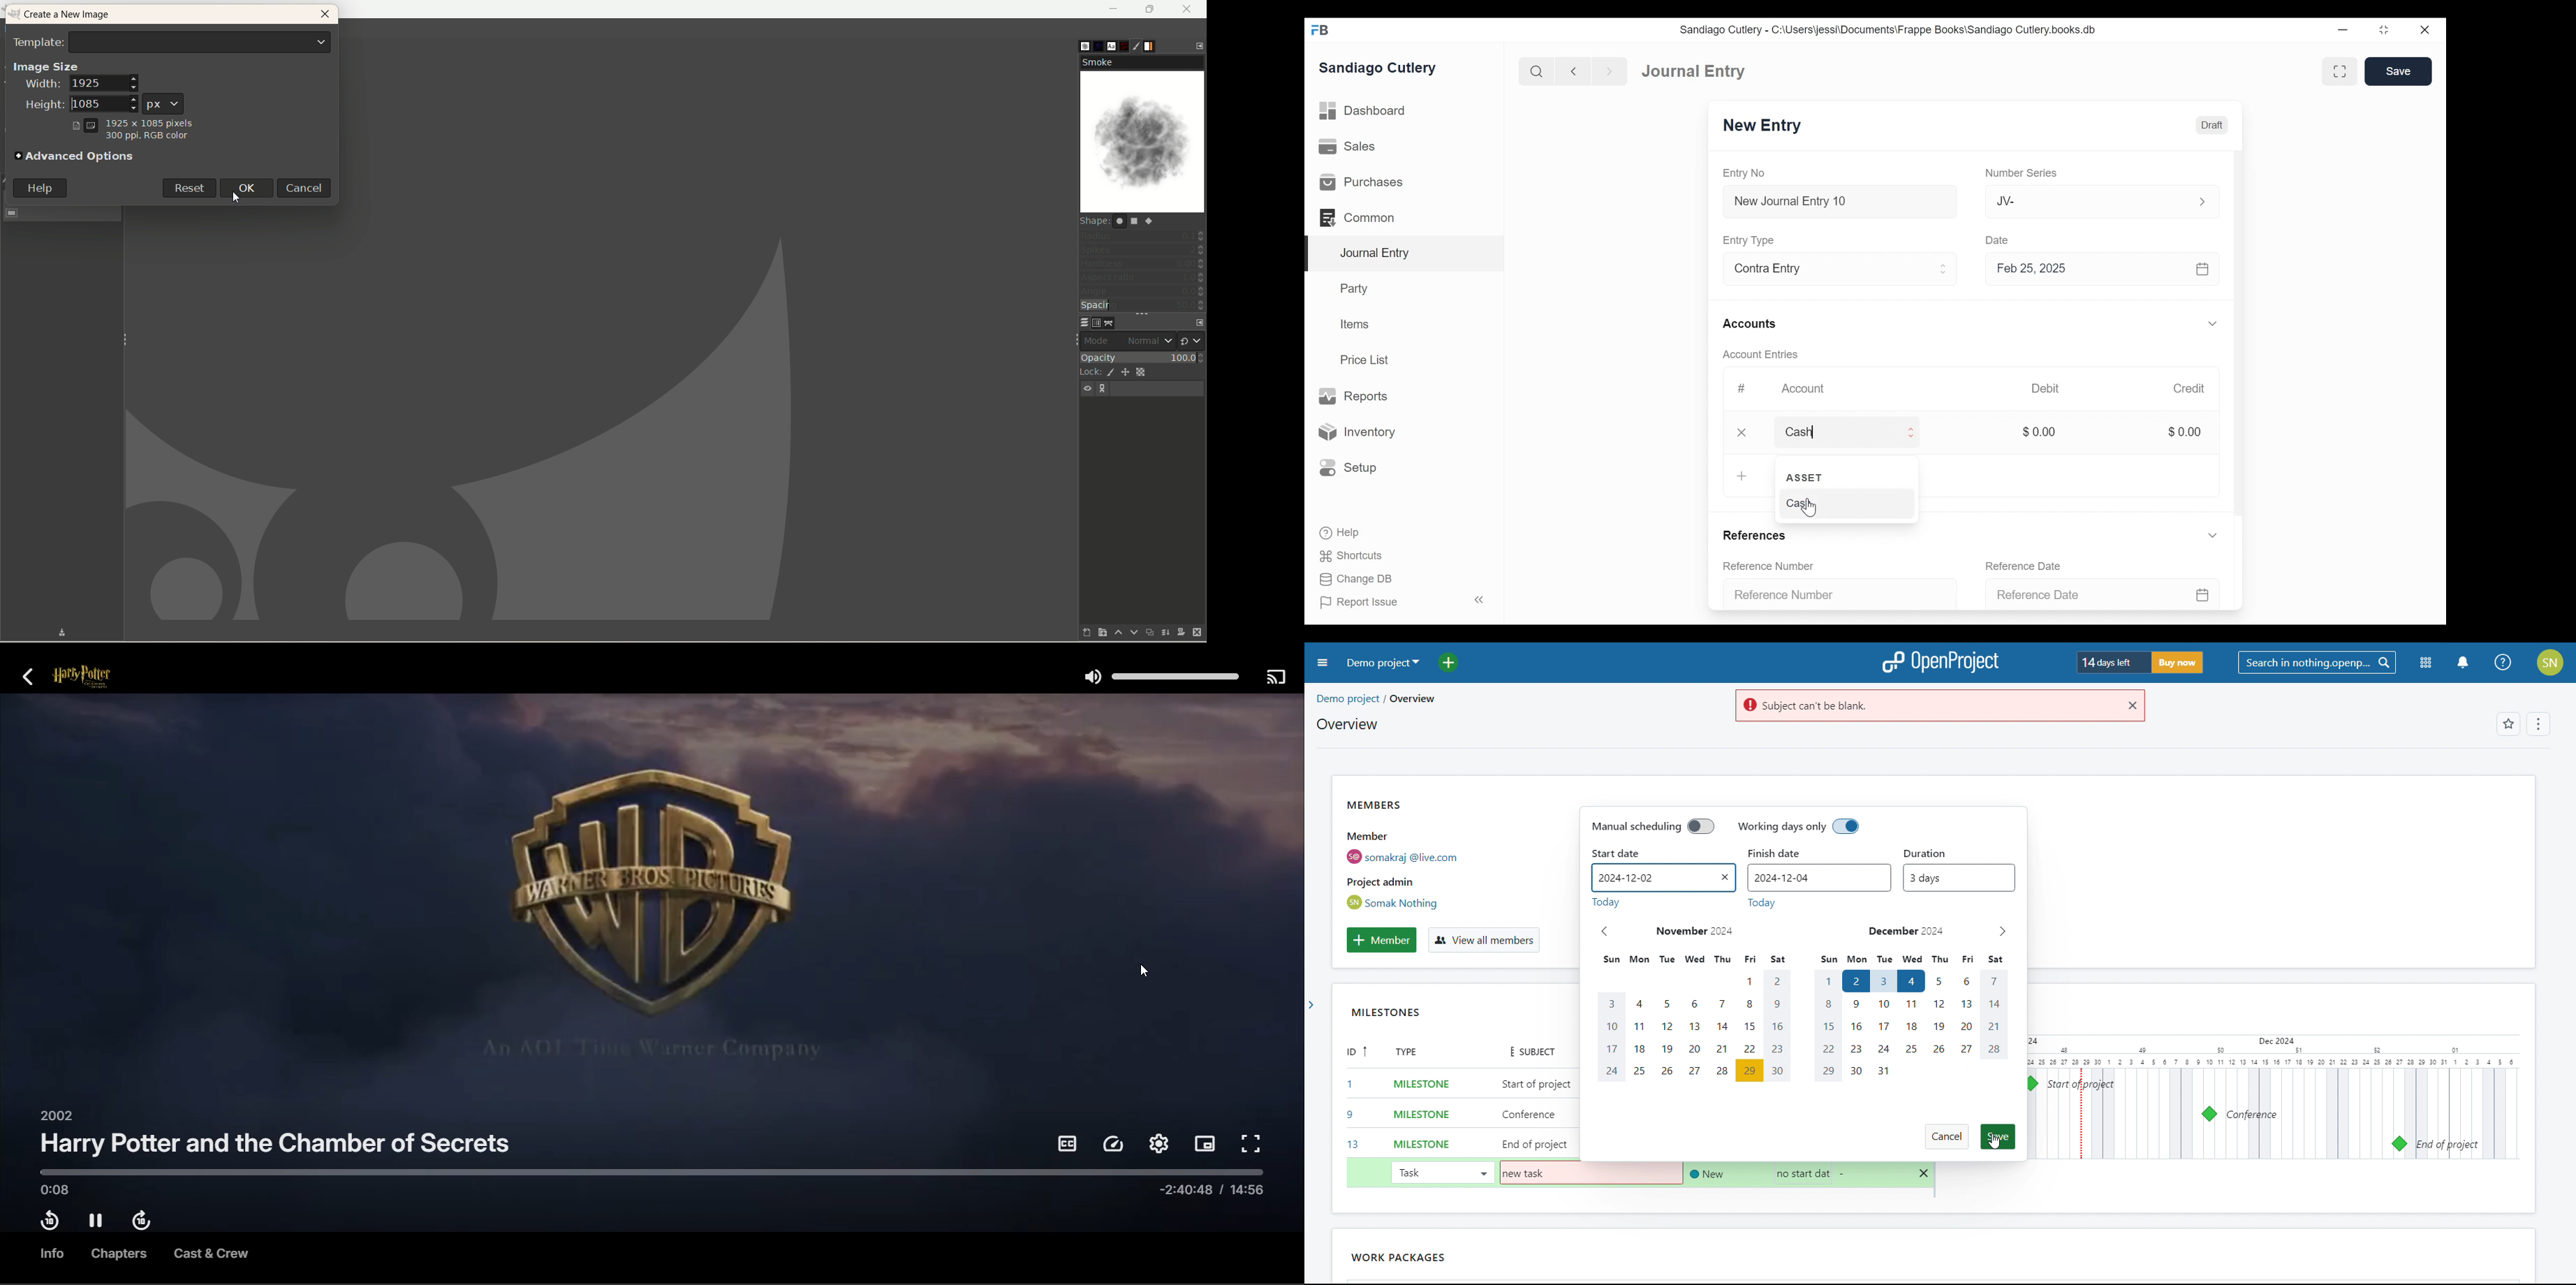 This screenshot has width=2576, height=1288. I want to click on configure this tab, so click(1199, 45).